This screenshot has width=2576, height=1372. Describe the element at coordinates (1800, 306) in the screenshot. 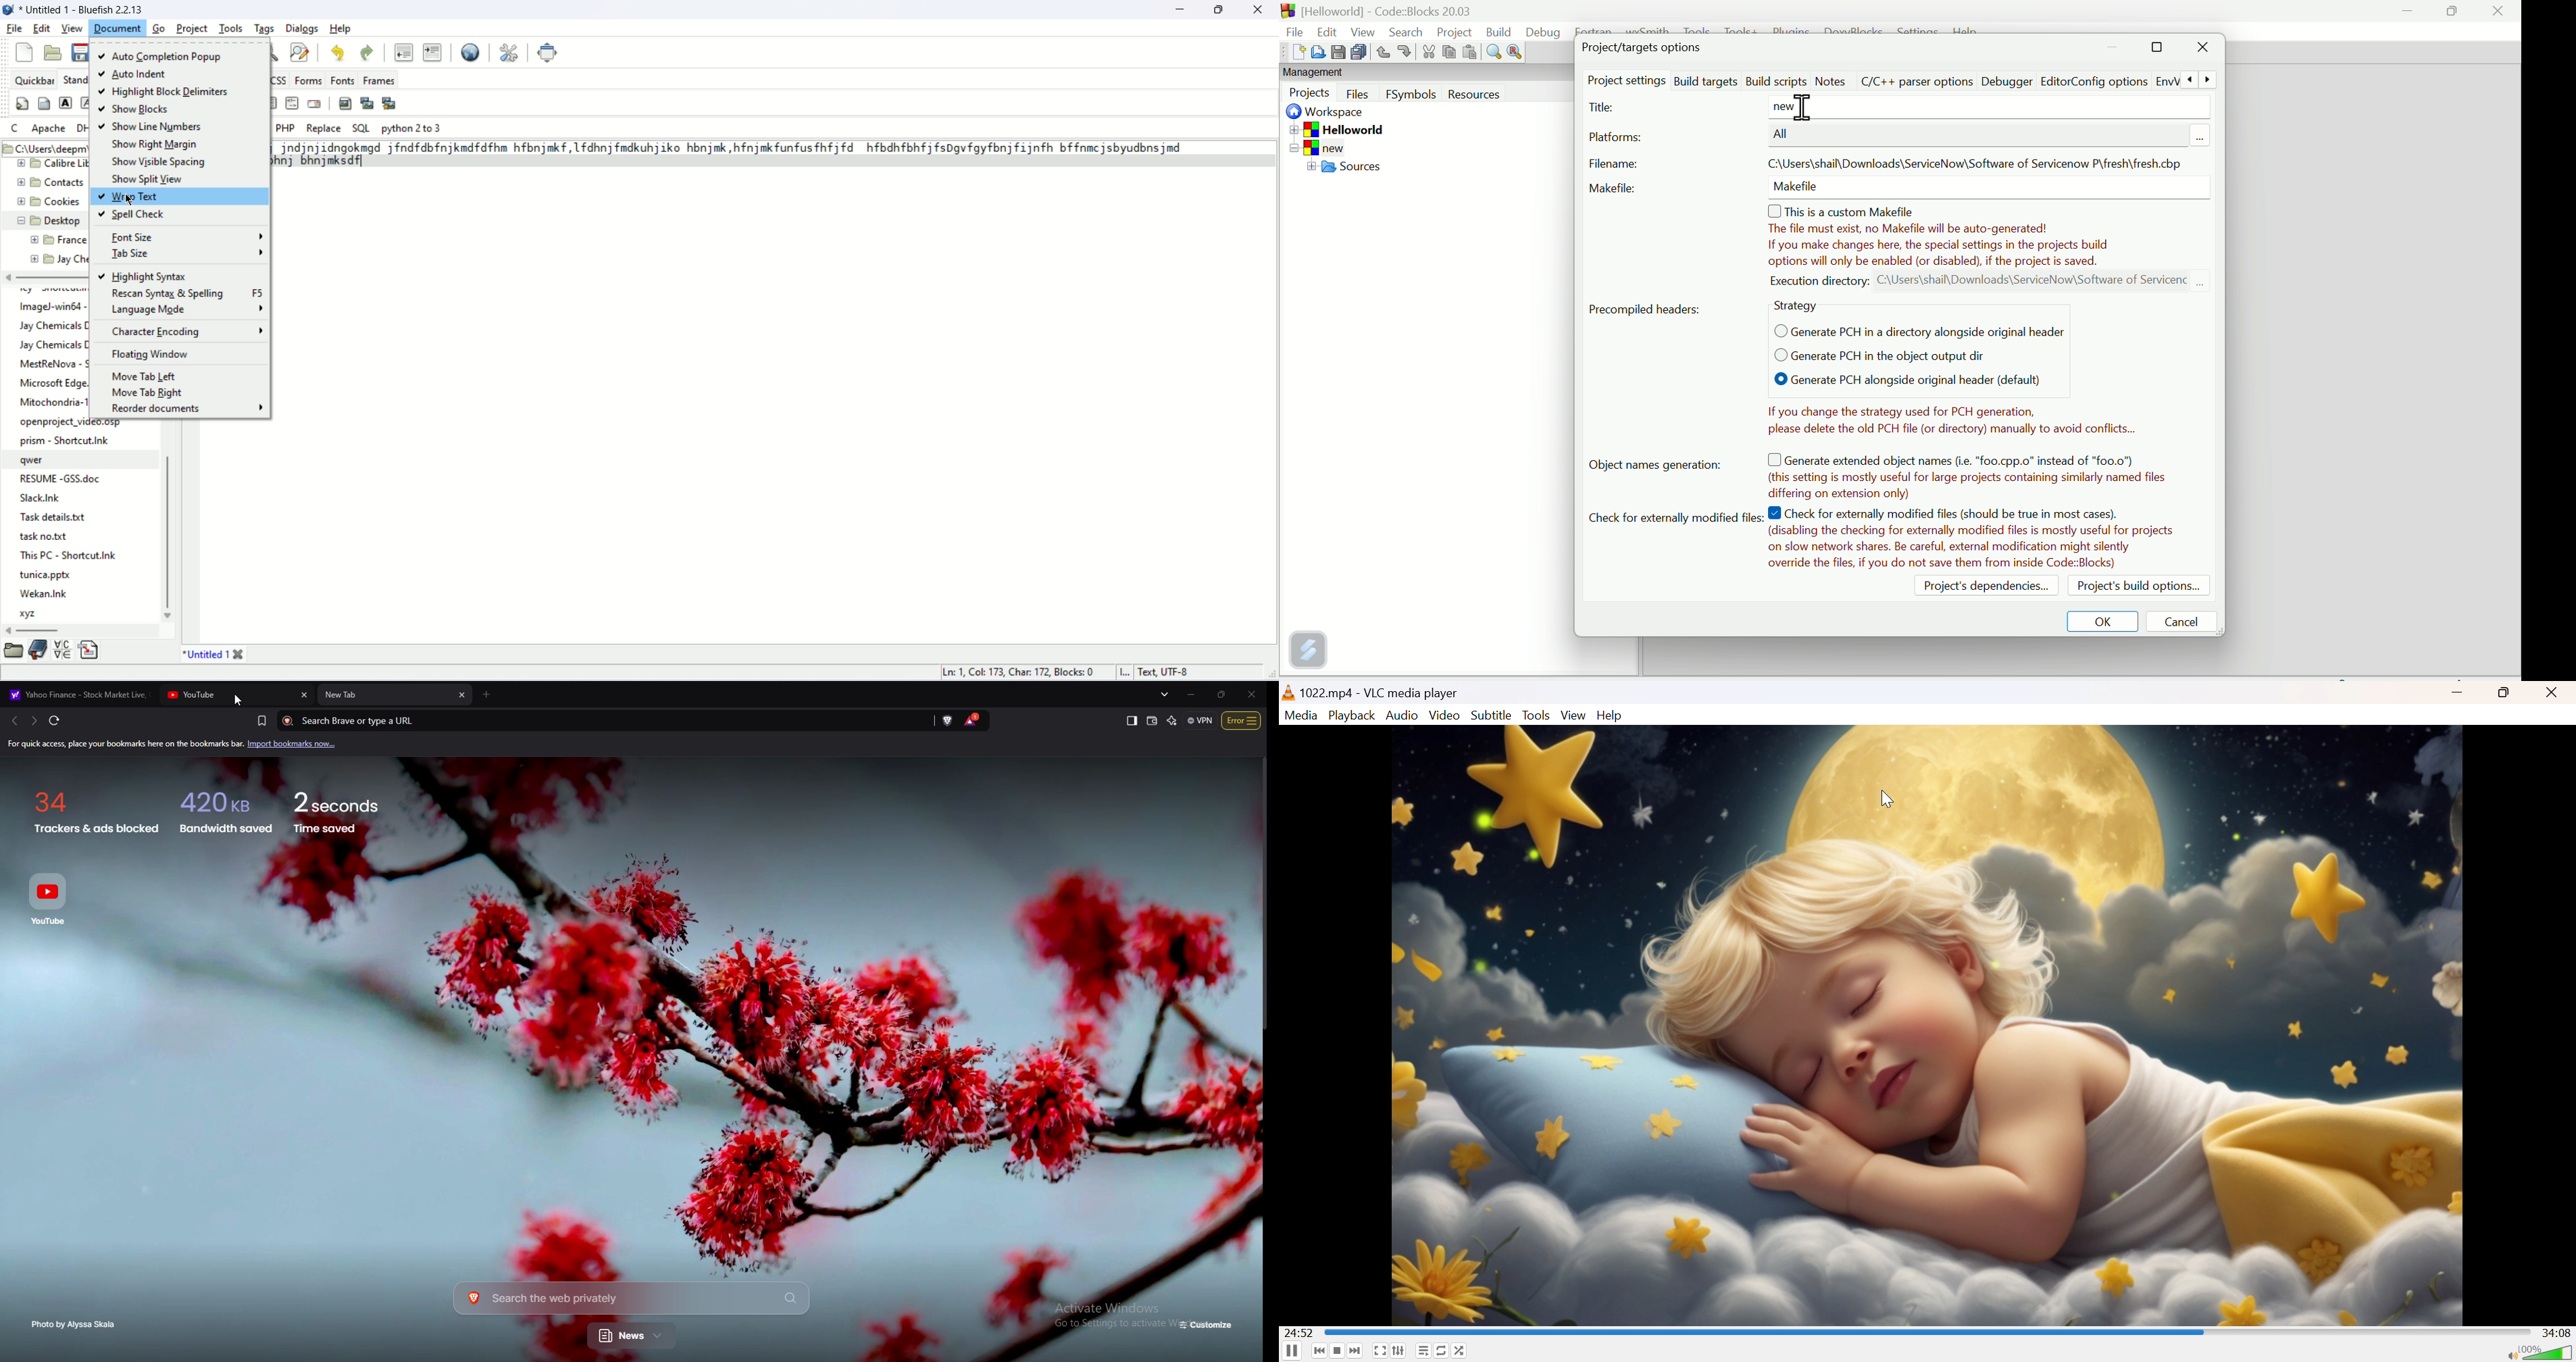

I see `Strategy` at that location.